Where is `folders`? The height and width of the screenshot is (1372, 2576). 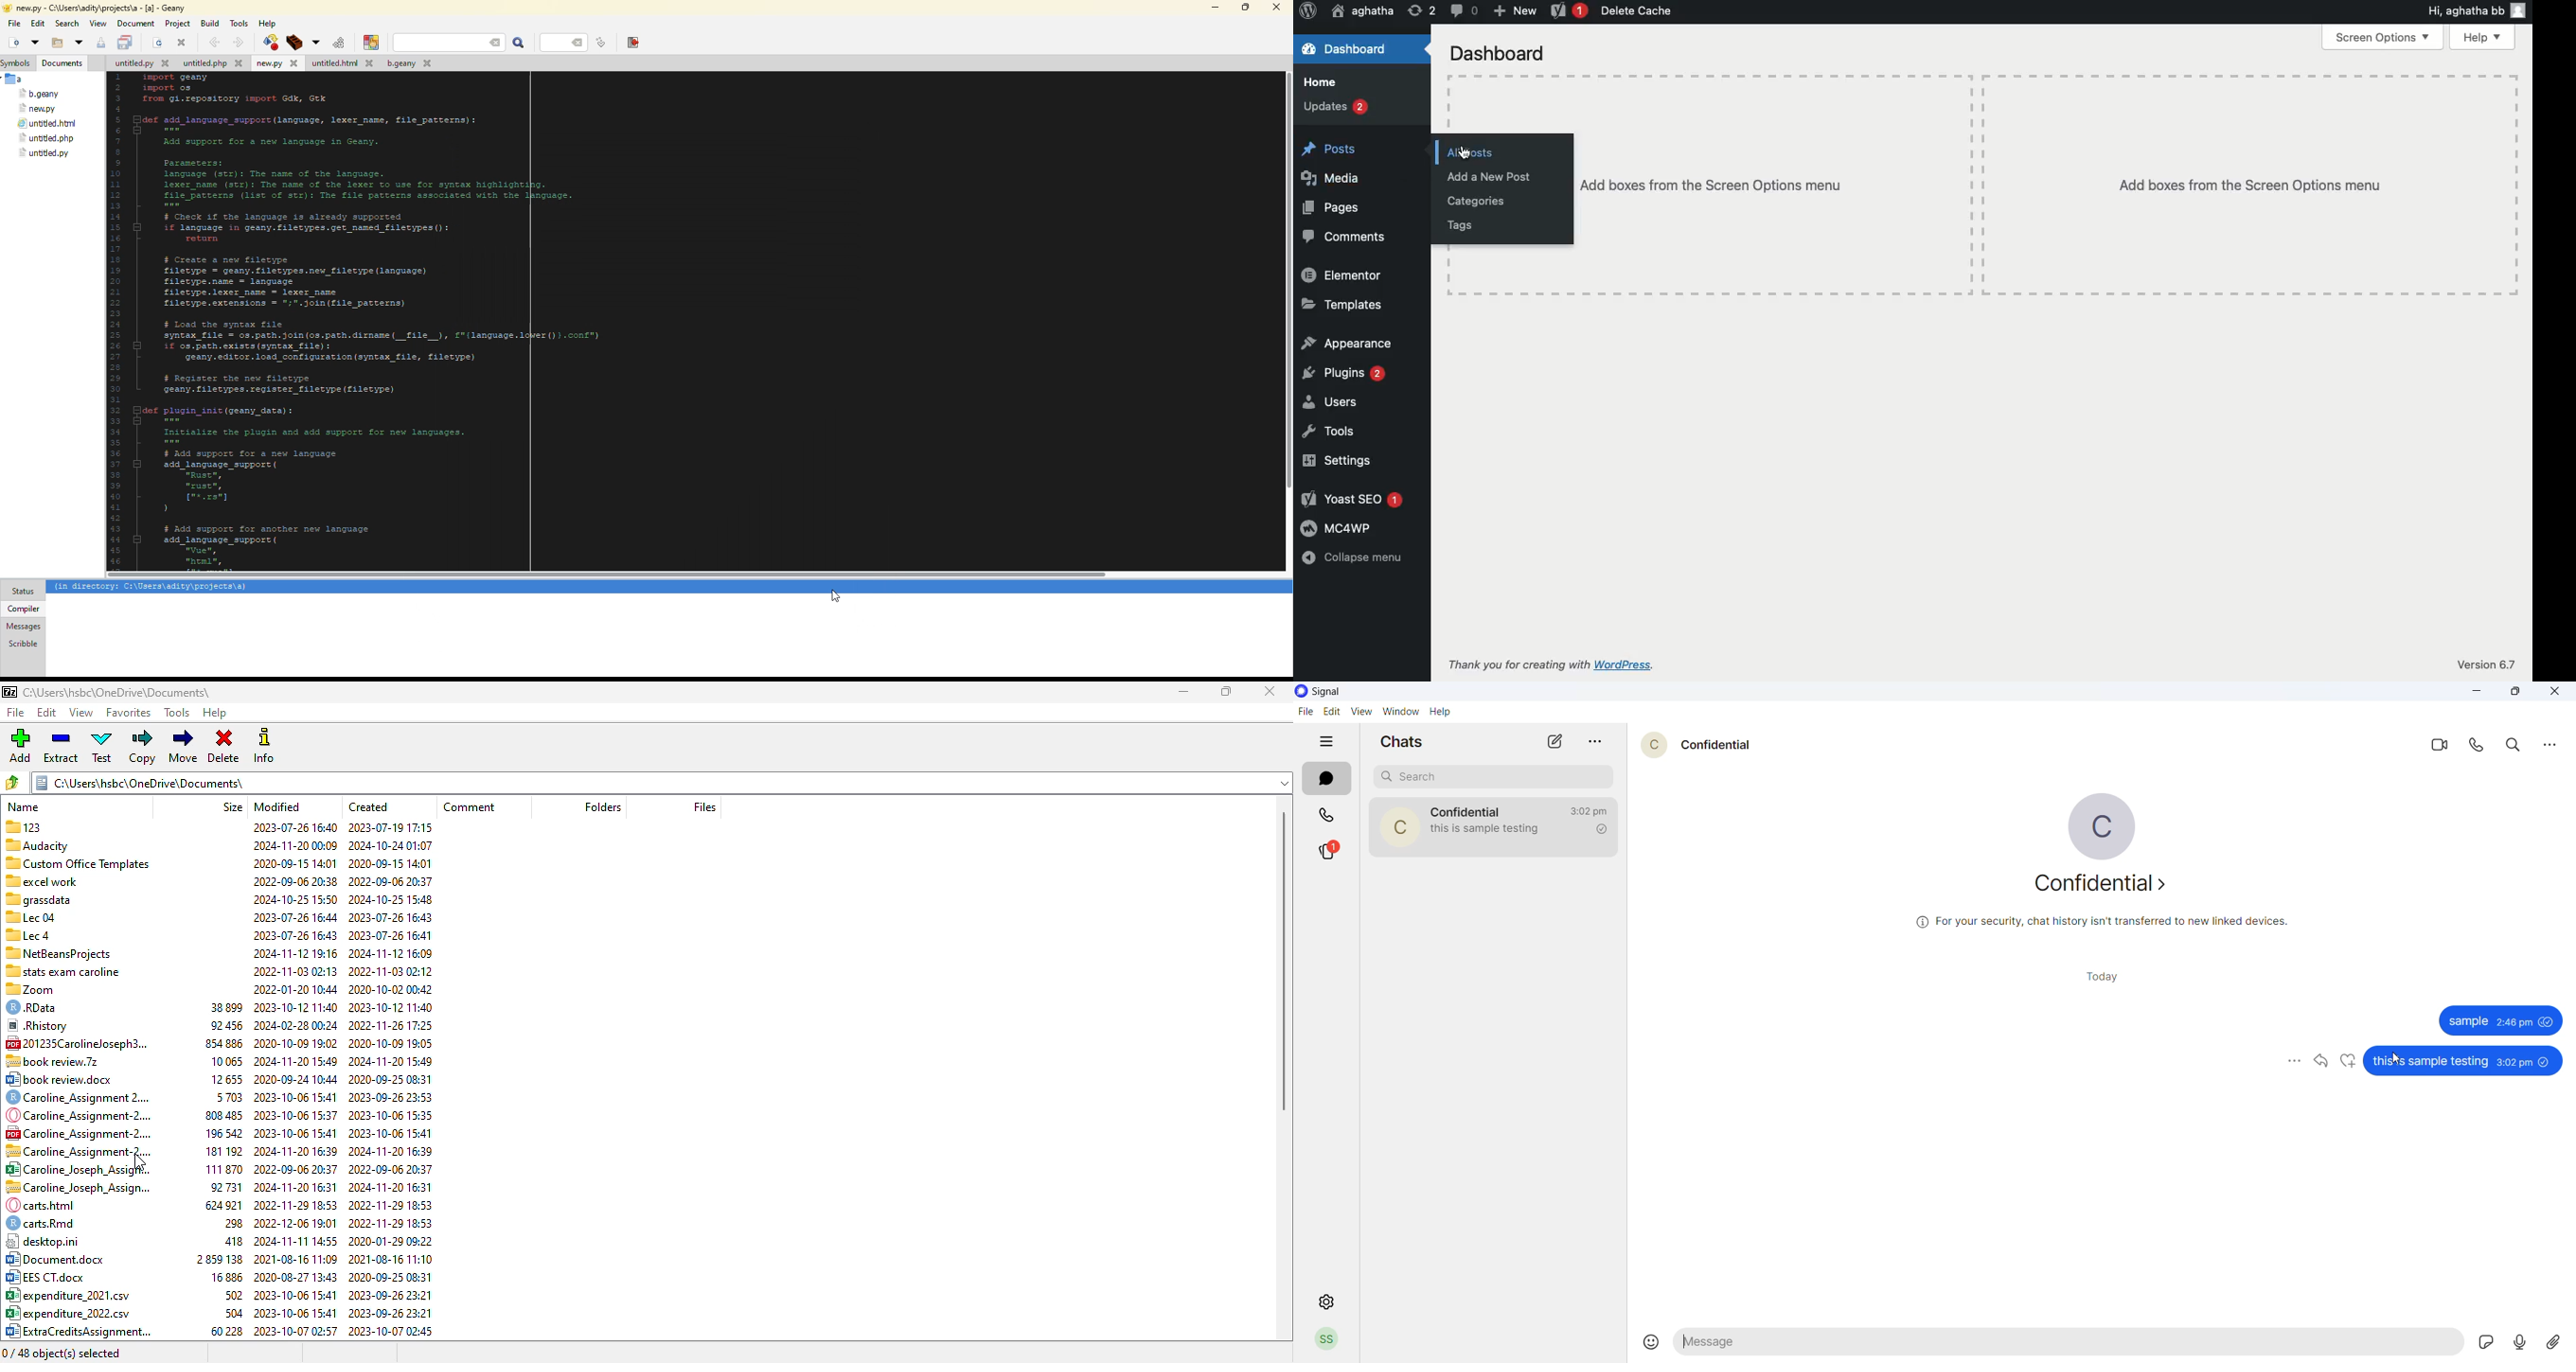
folders is located at coordinates (601, 805).